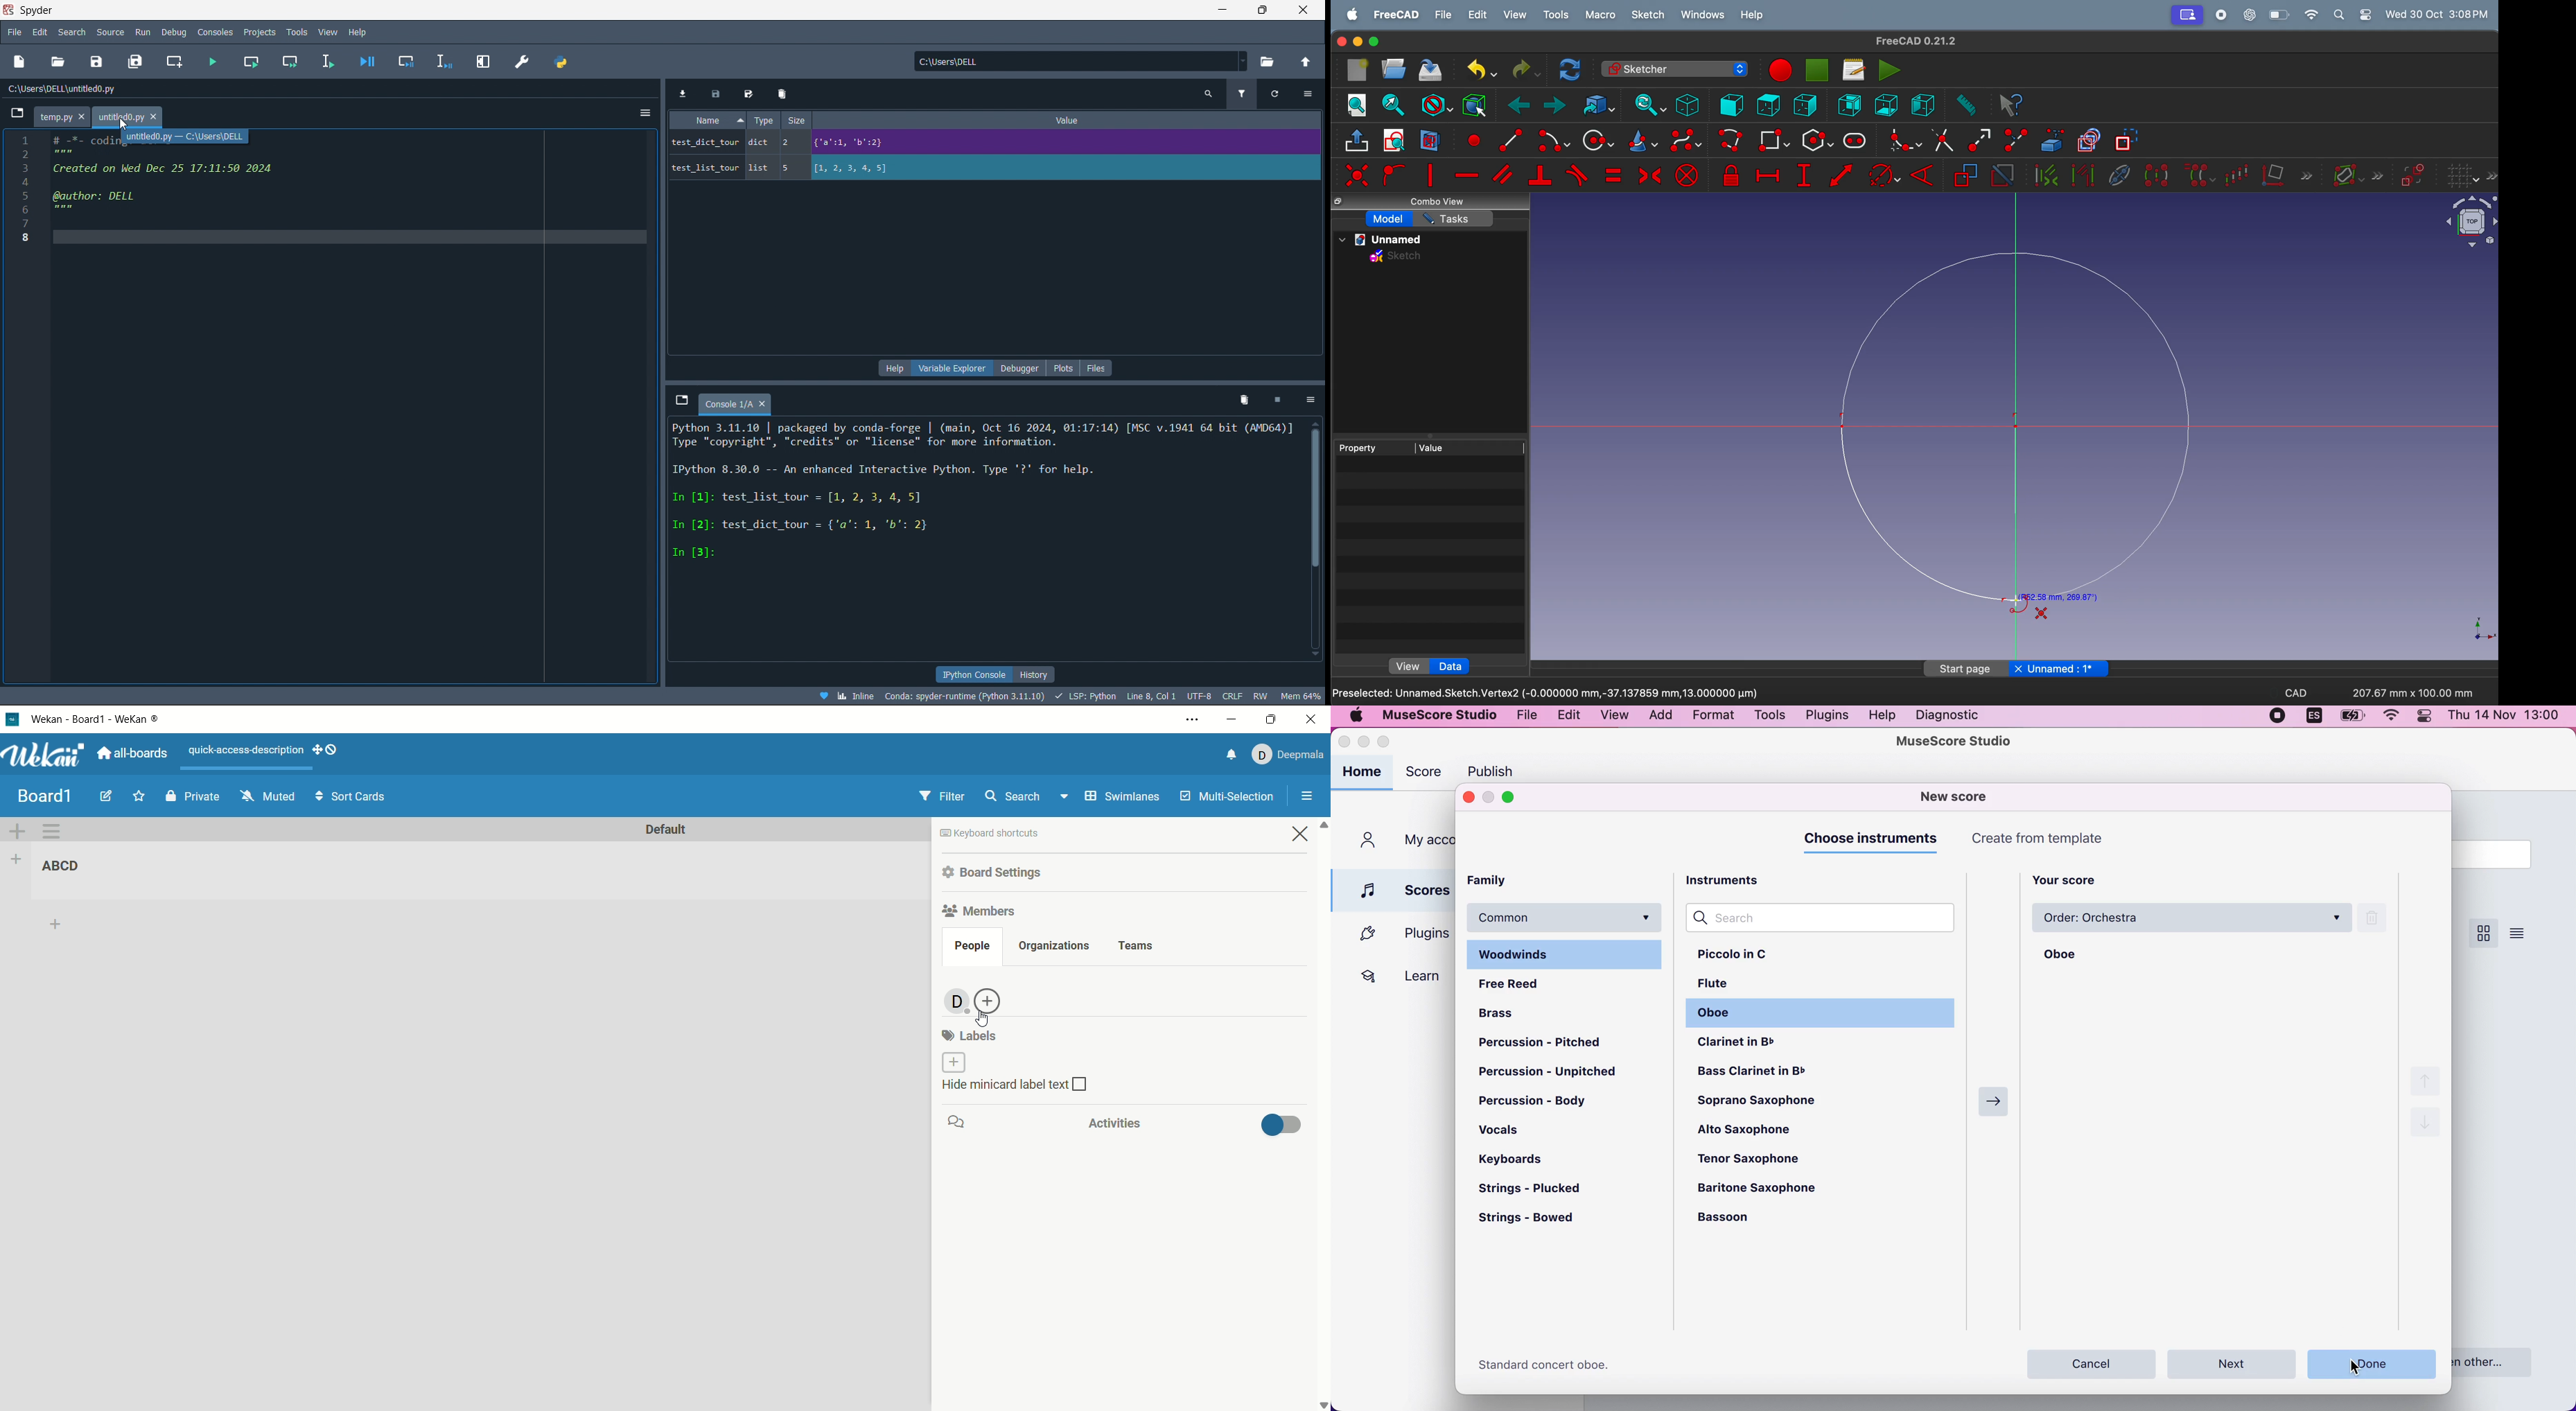 The height and width of the screenshot is (1428, 2576). Describe the element at coordinates (1715, 717) in the screenshot. I see `format` at that location.